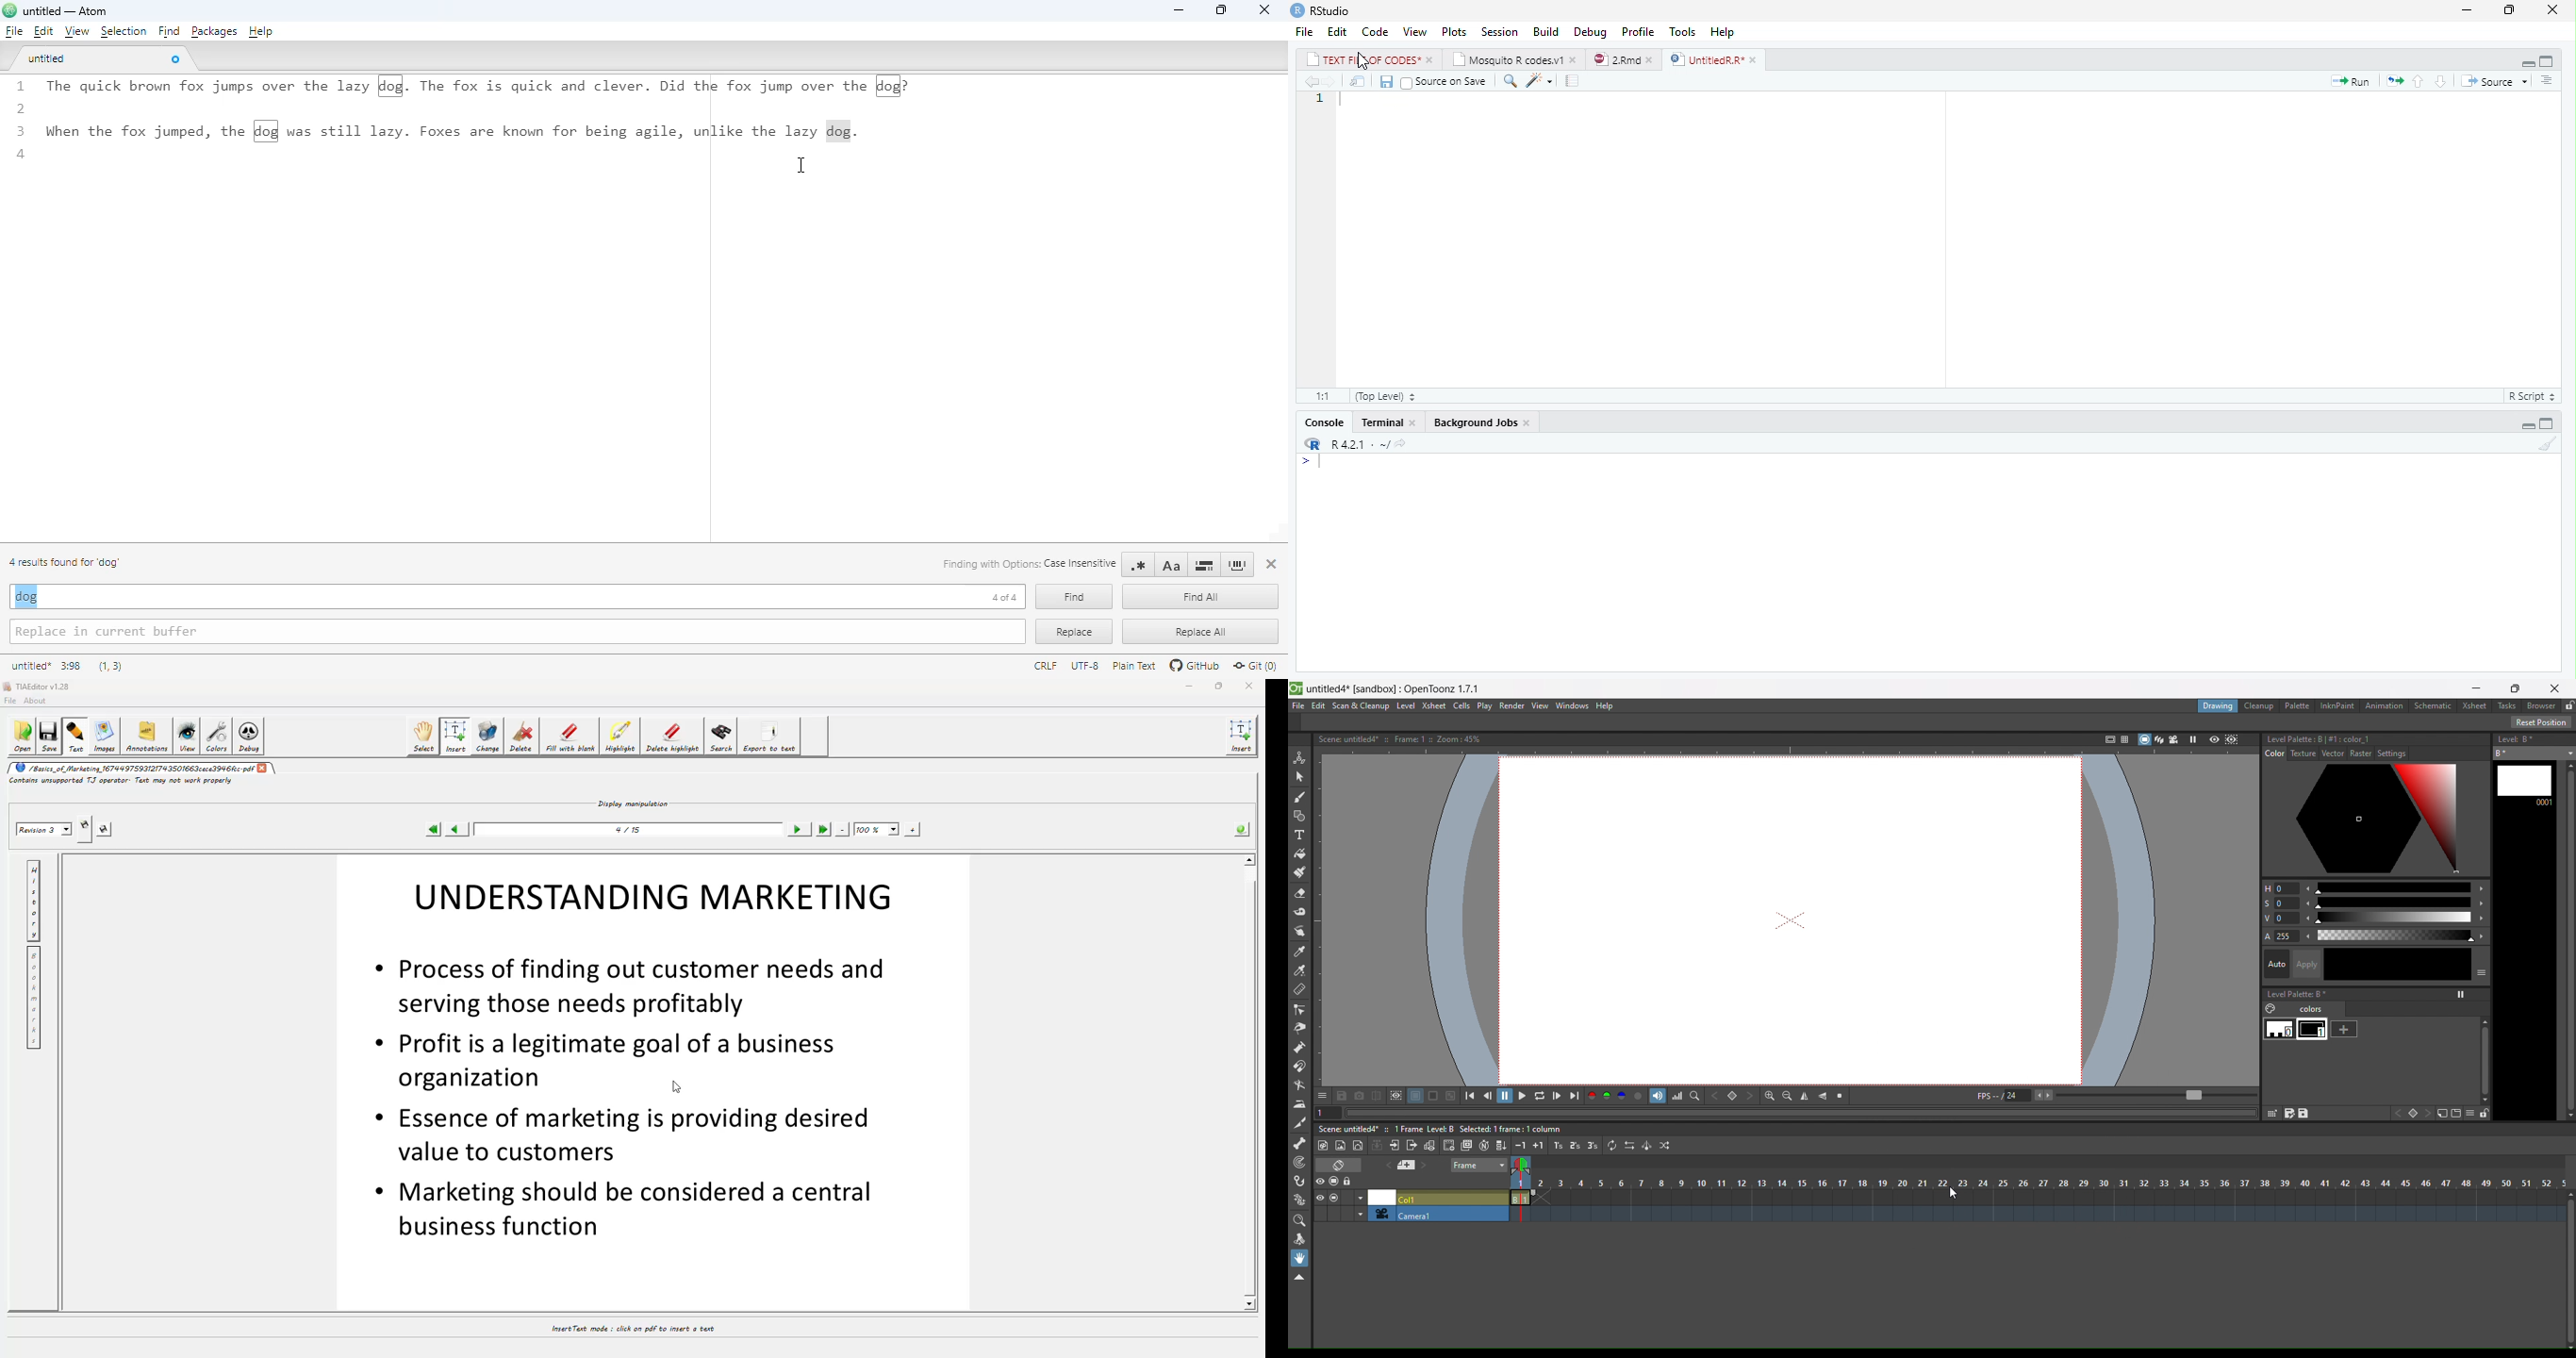 Image resolution: width=2576 pixels, height=1372 pixels. What do you see at coordinates (644, 87) in the screenshot?
I see `The fox is quick and clever. Did the fox jump over the` at bounding box center [644, 87].